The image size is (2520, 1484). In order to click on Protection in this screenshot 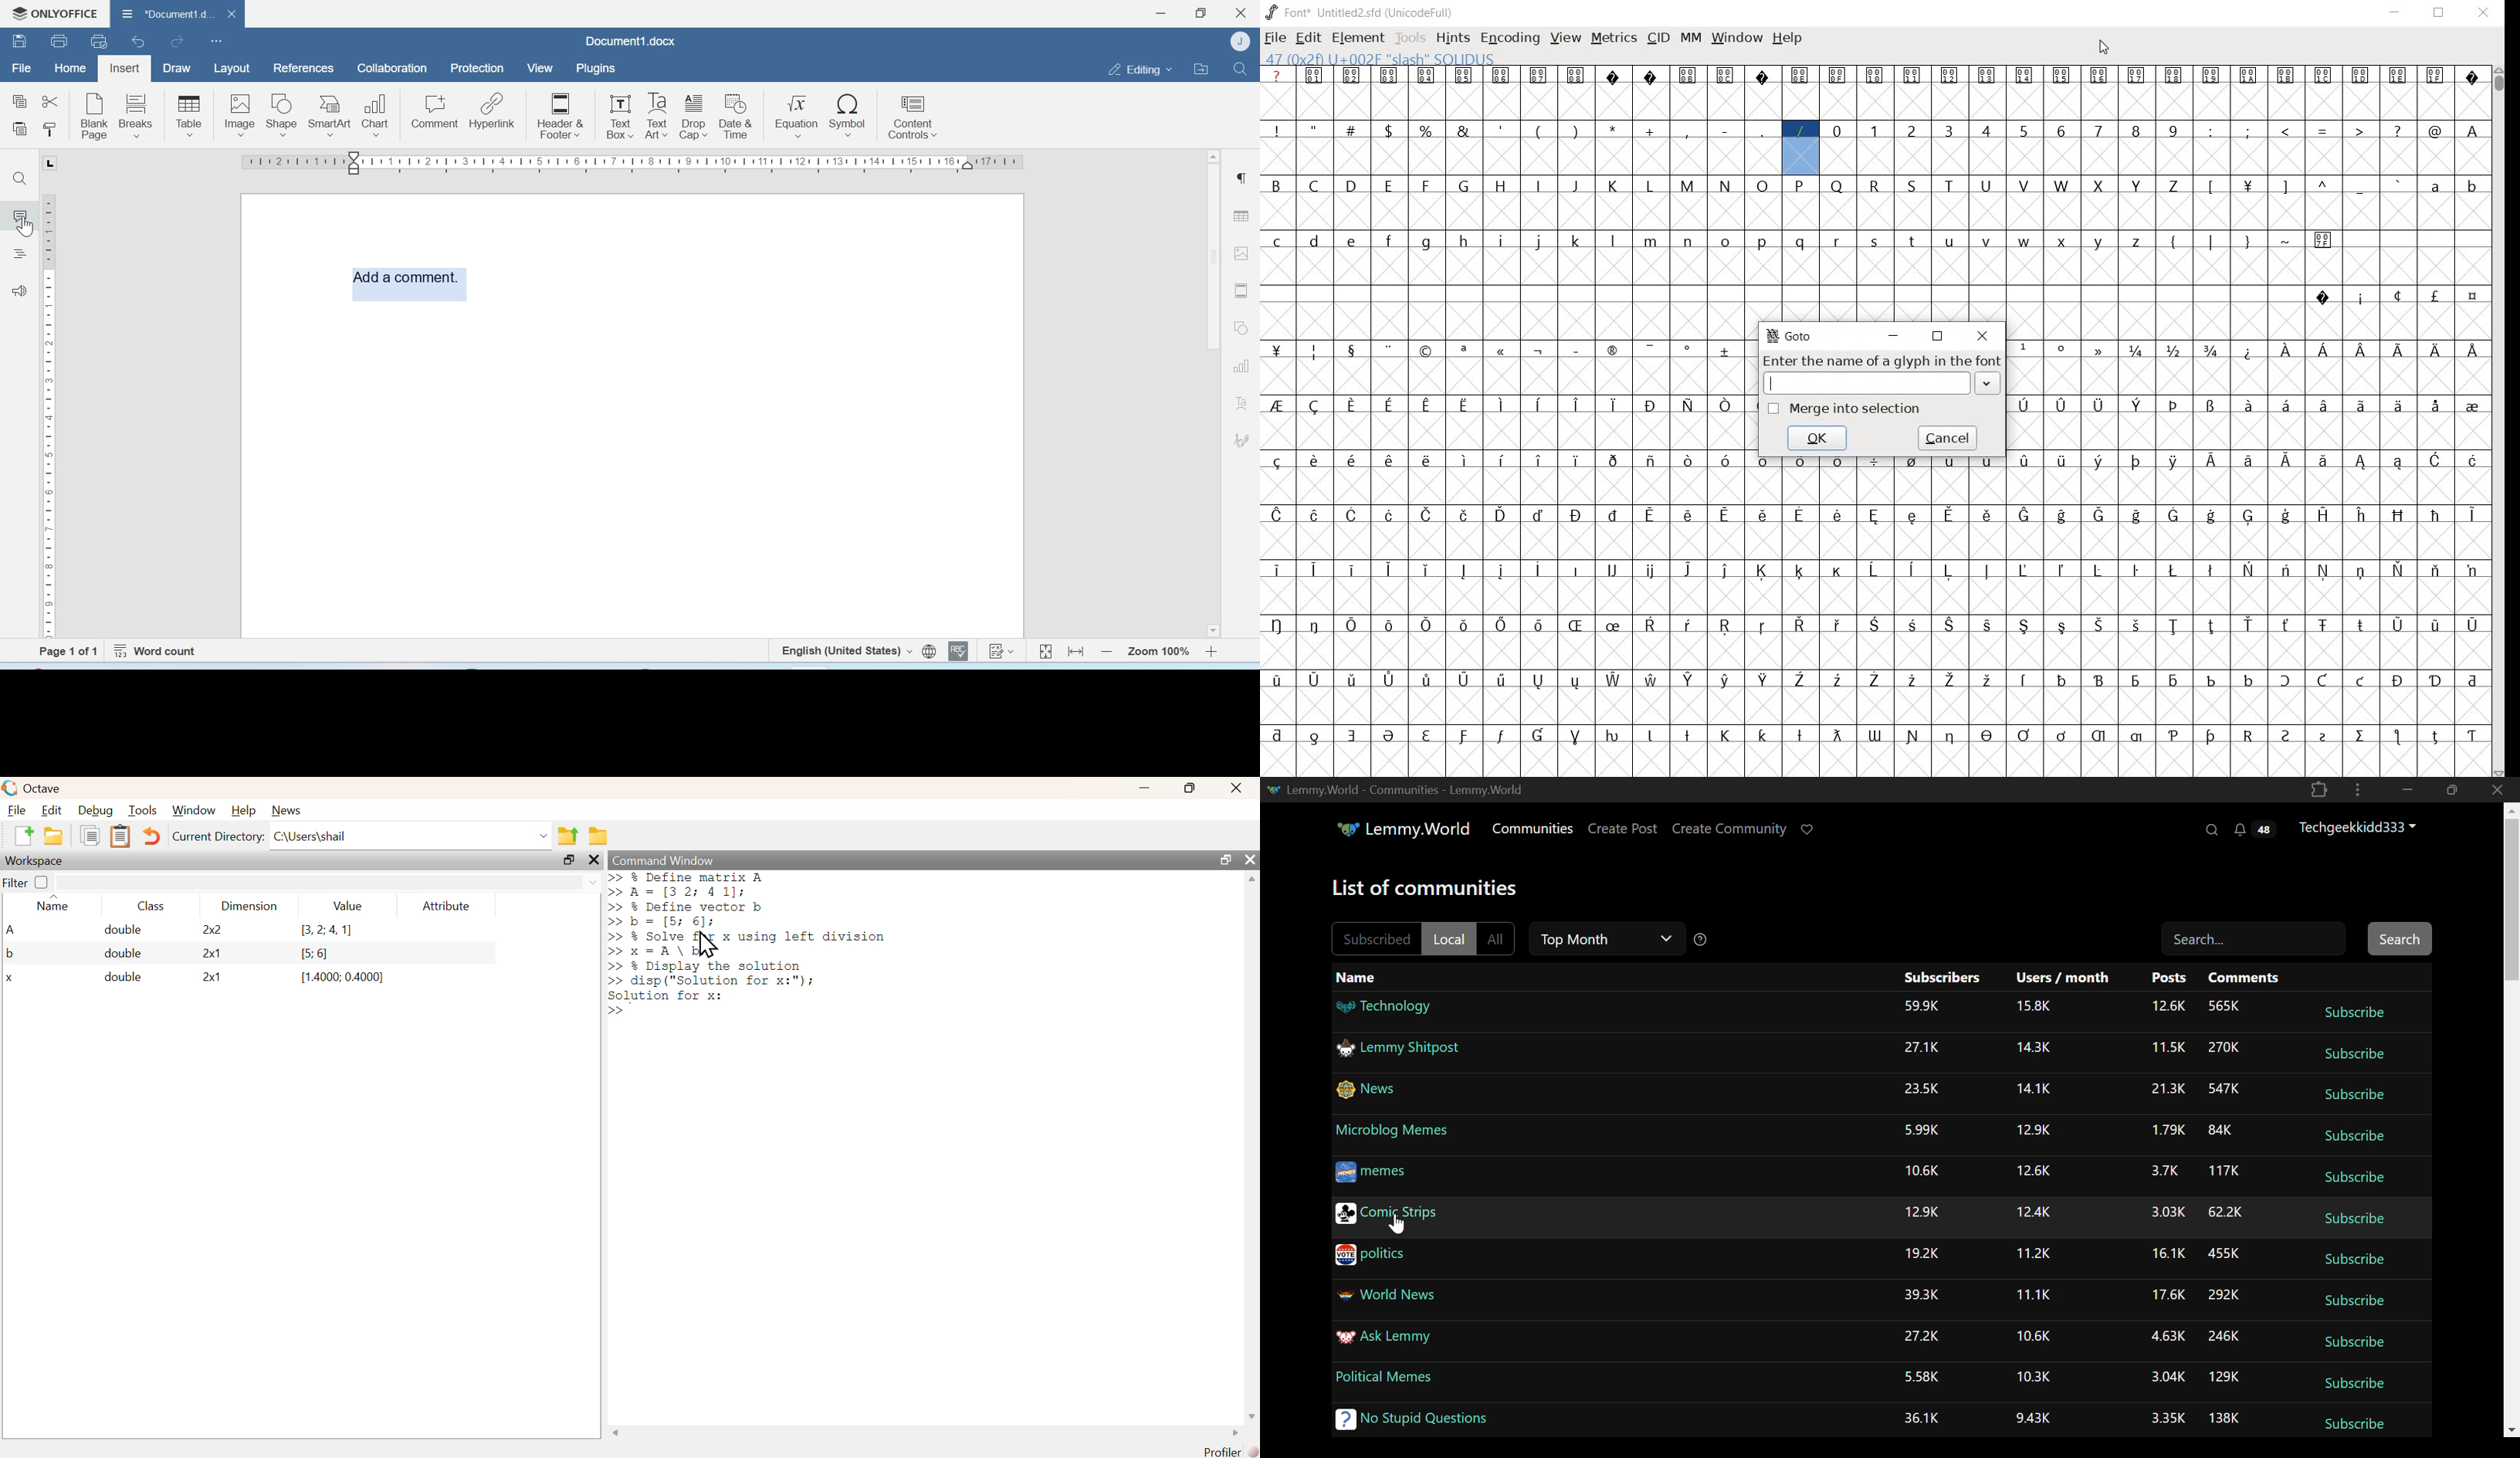, I will do `click(477, 69)`.